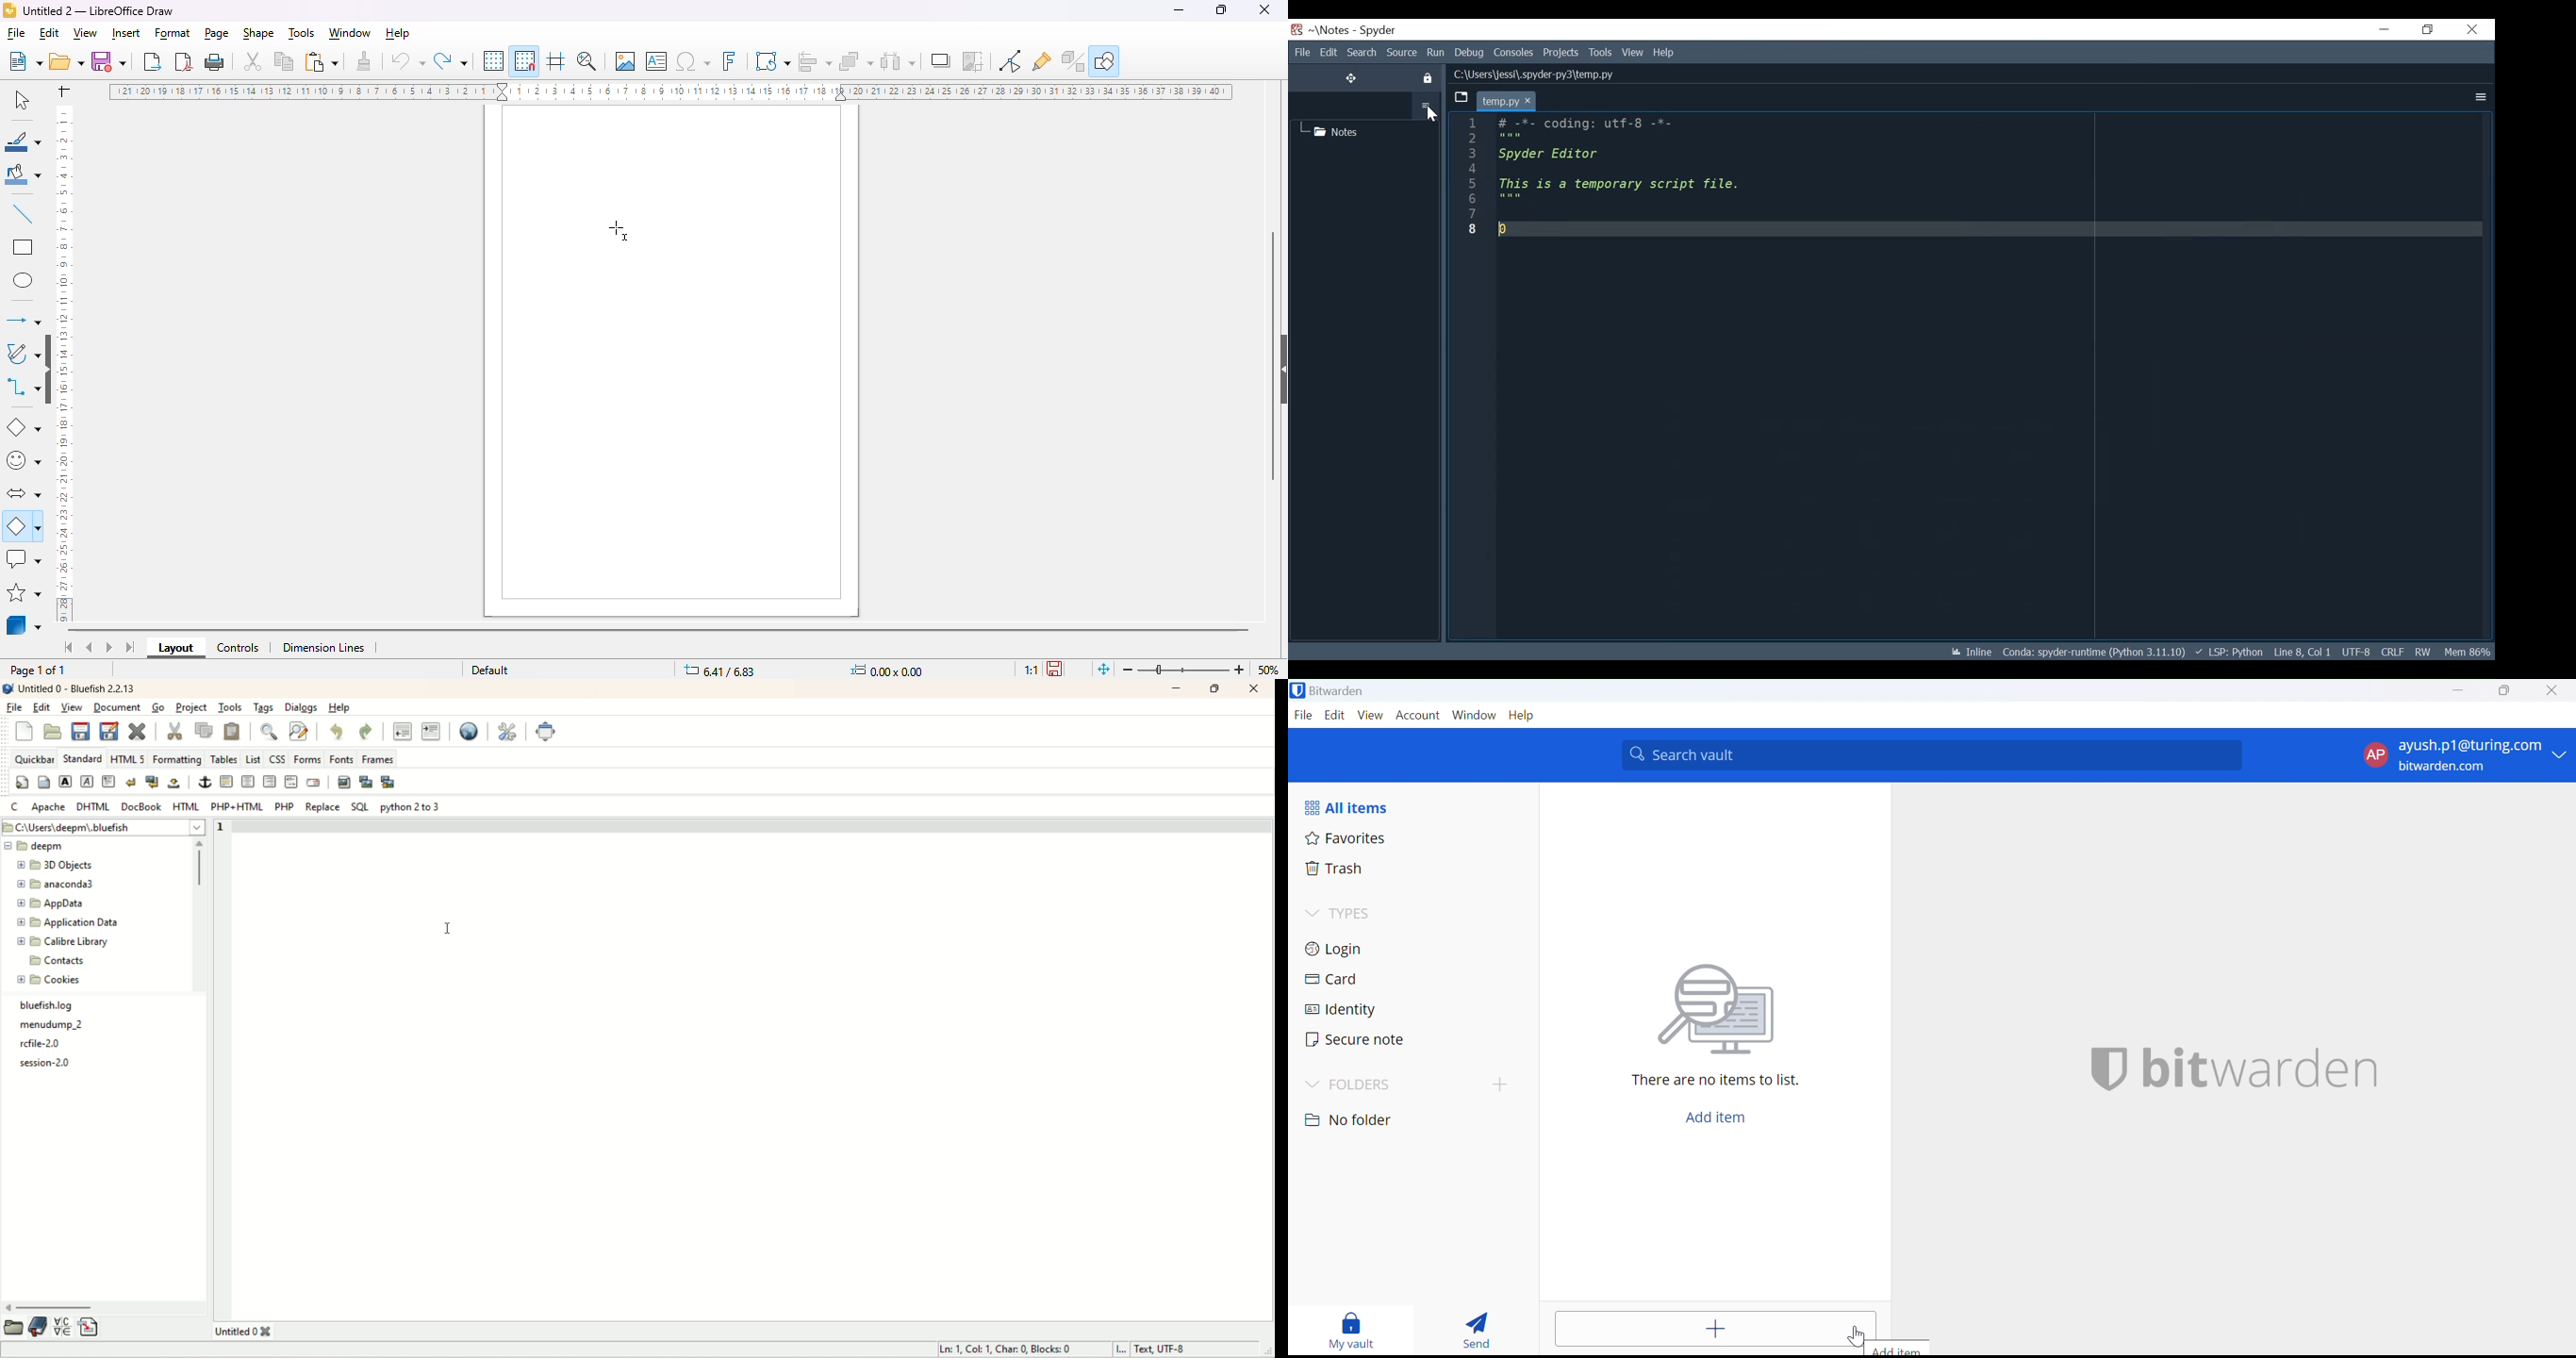 This screenshot has height=1372, width=2576. What do you see at coordinates (24, 320) in the screenshot?
I see `lines and arrows` at bounding box center [24, 320].